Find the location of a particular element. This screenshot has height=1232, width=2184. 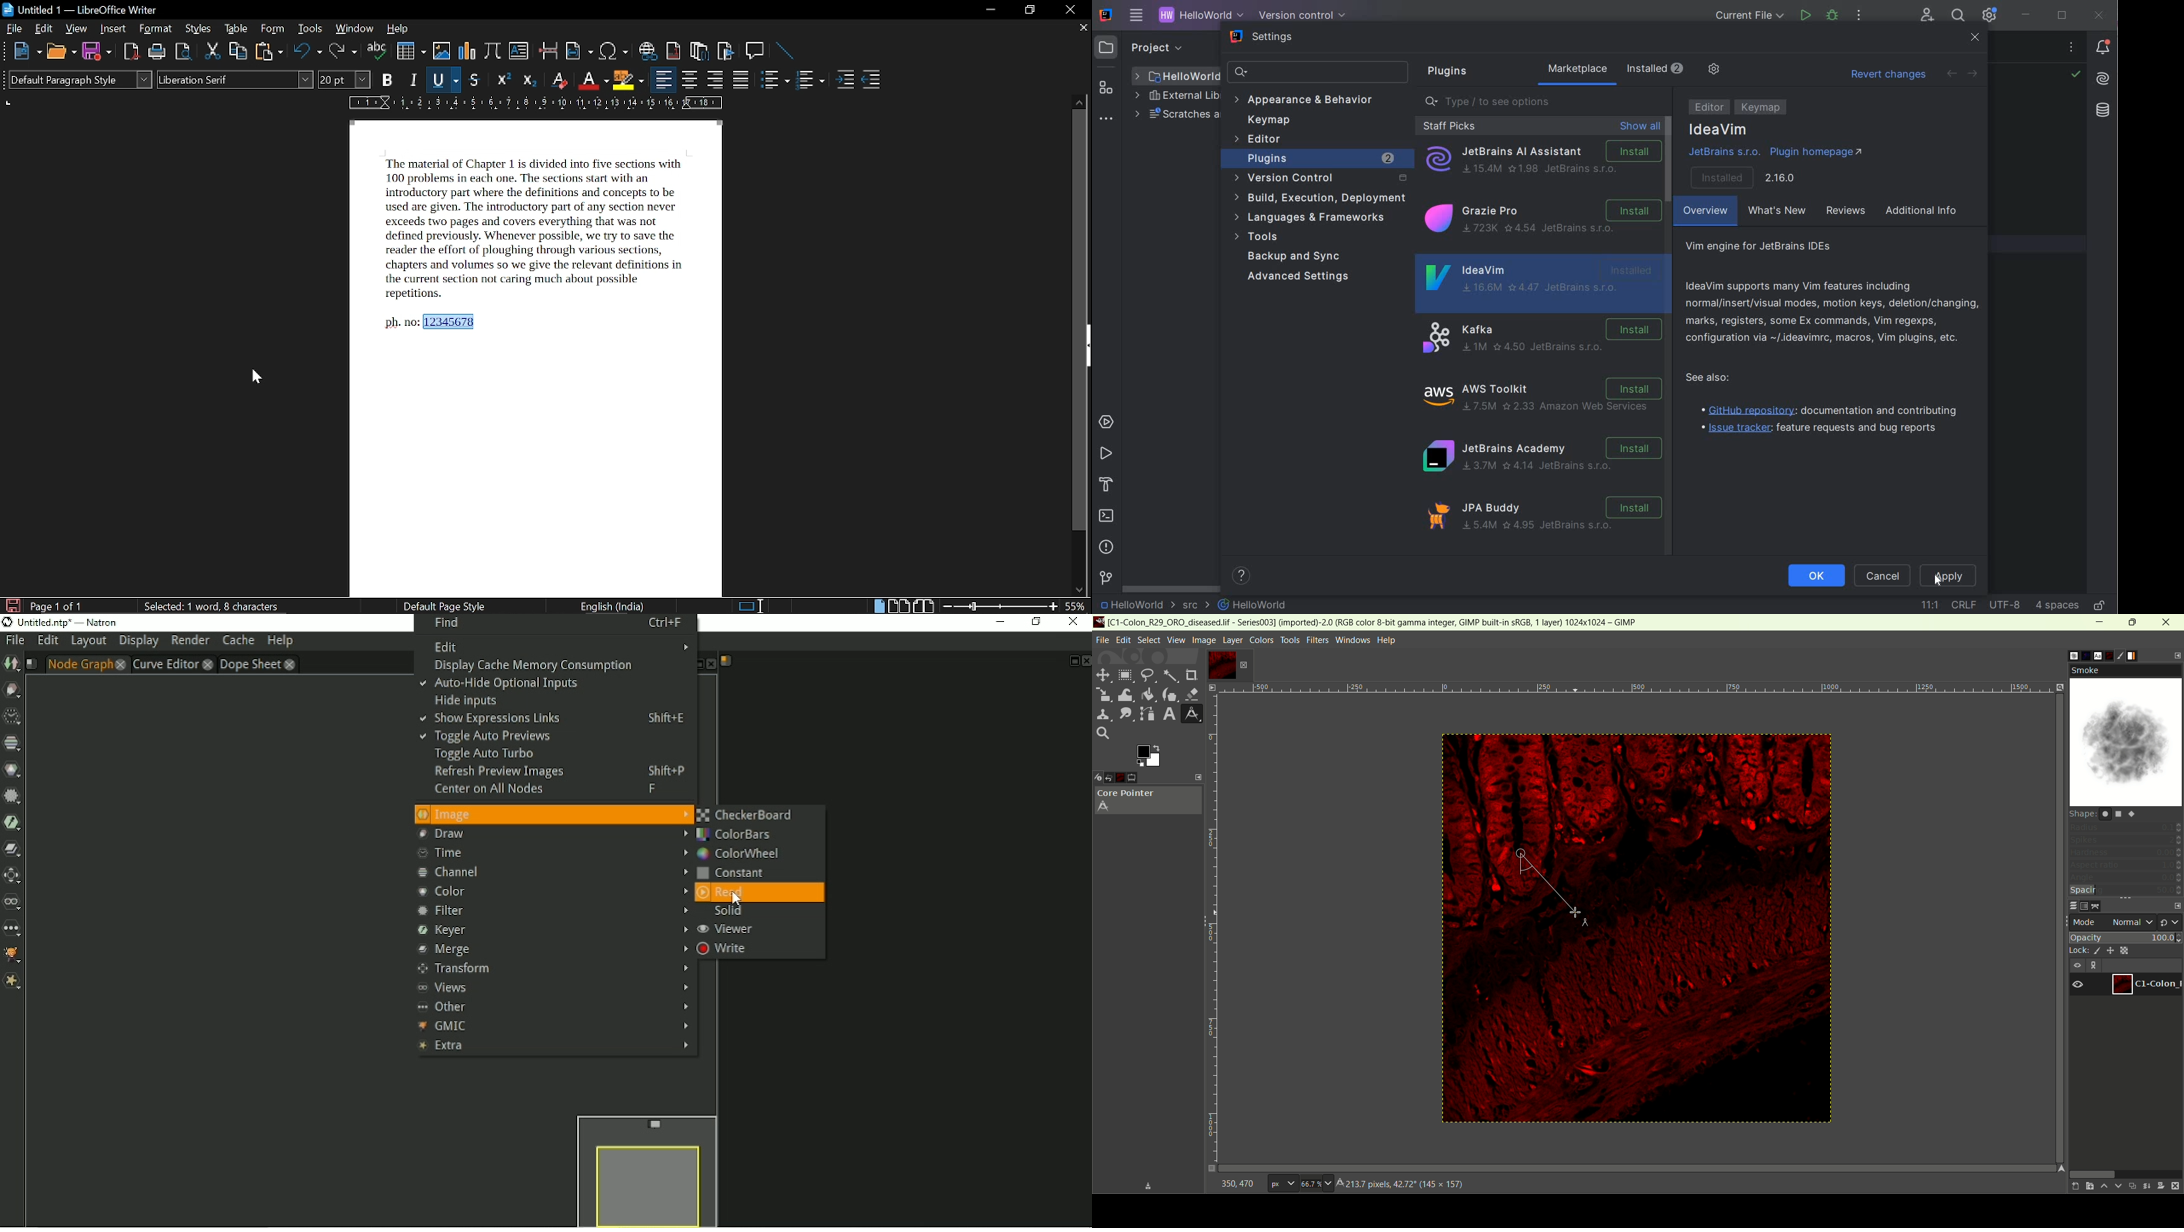

highlight is located at coordinates (628, 80).